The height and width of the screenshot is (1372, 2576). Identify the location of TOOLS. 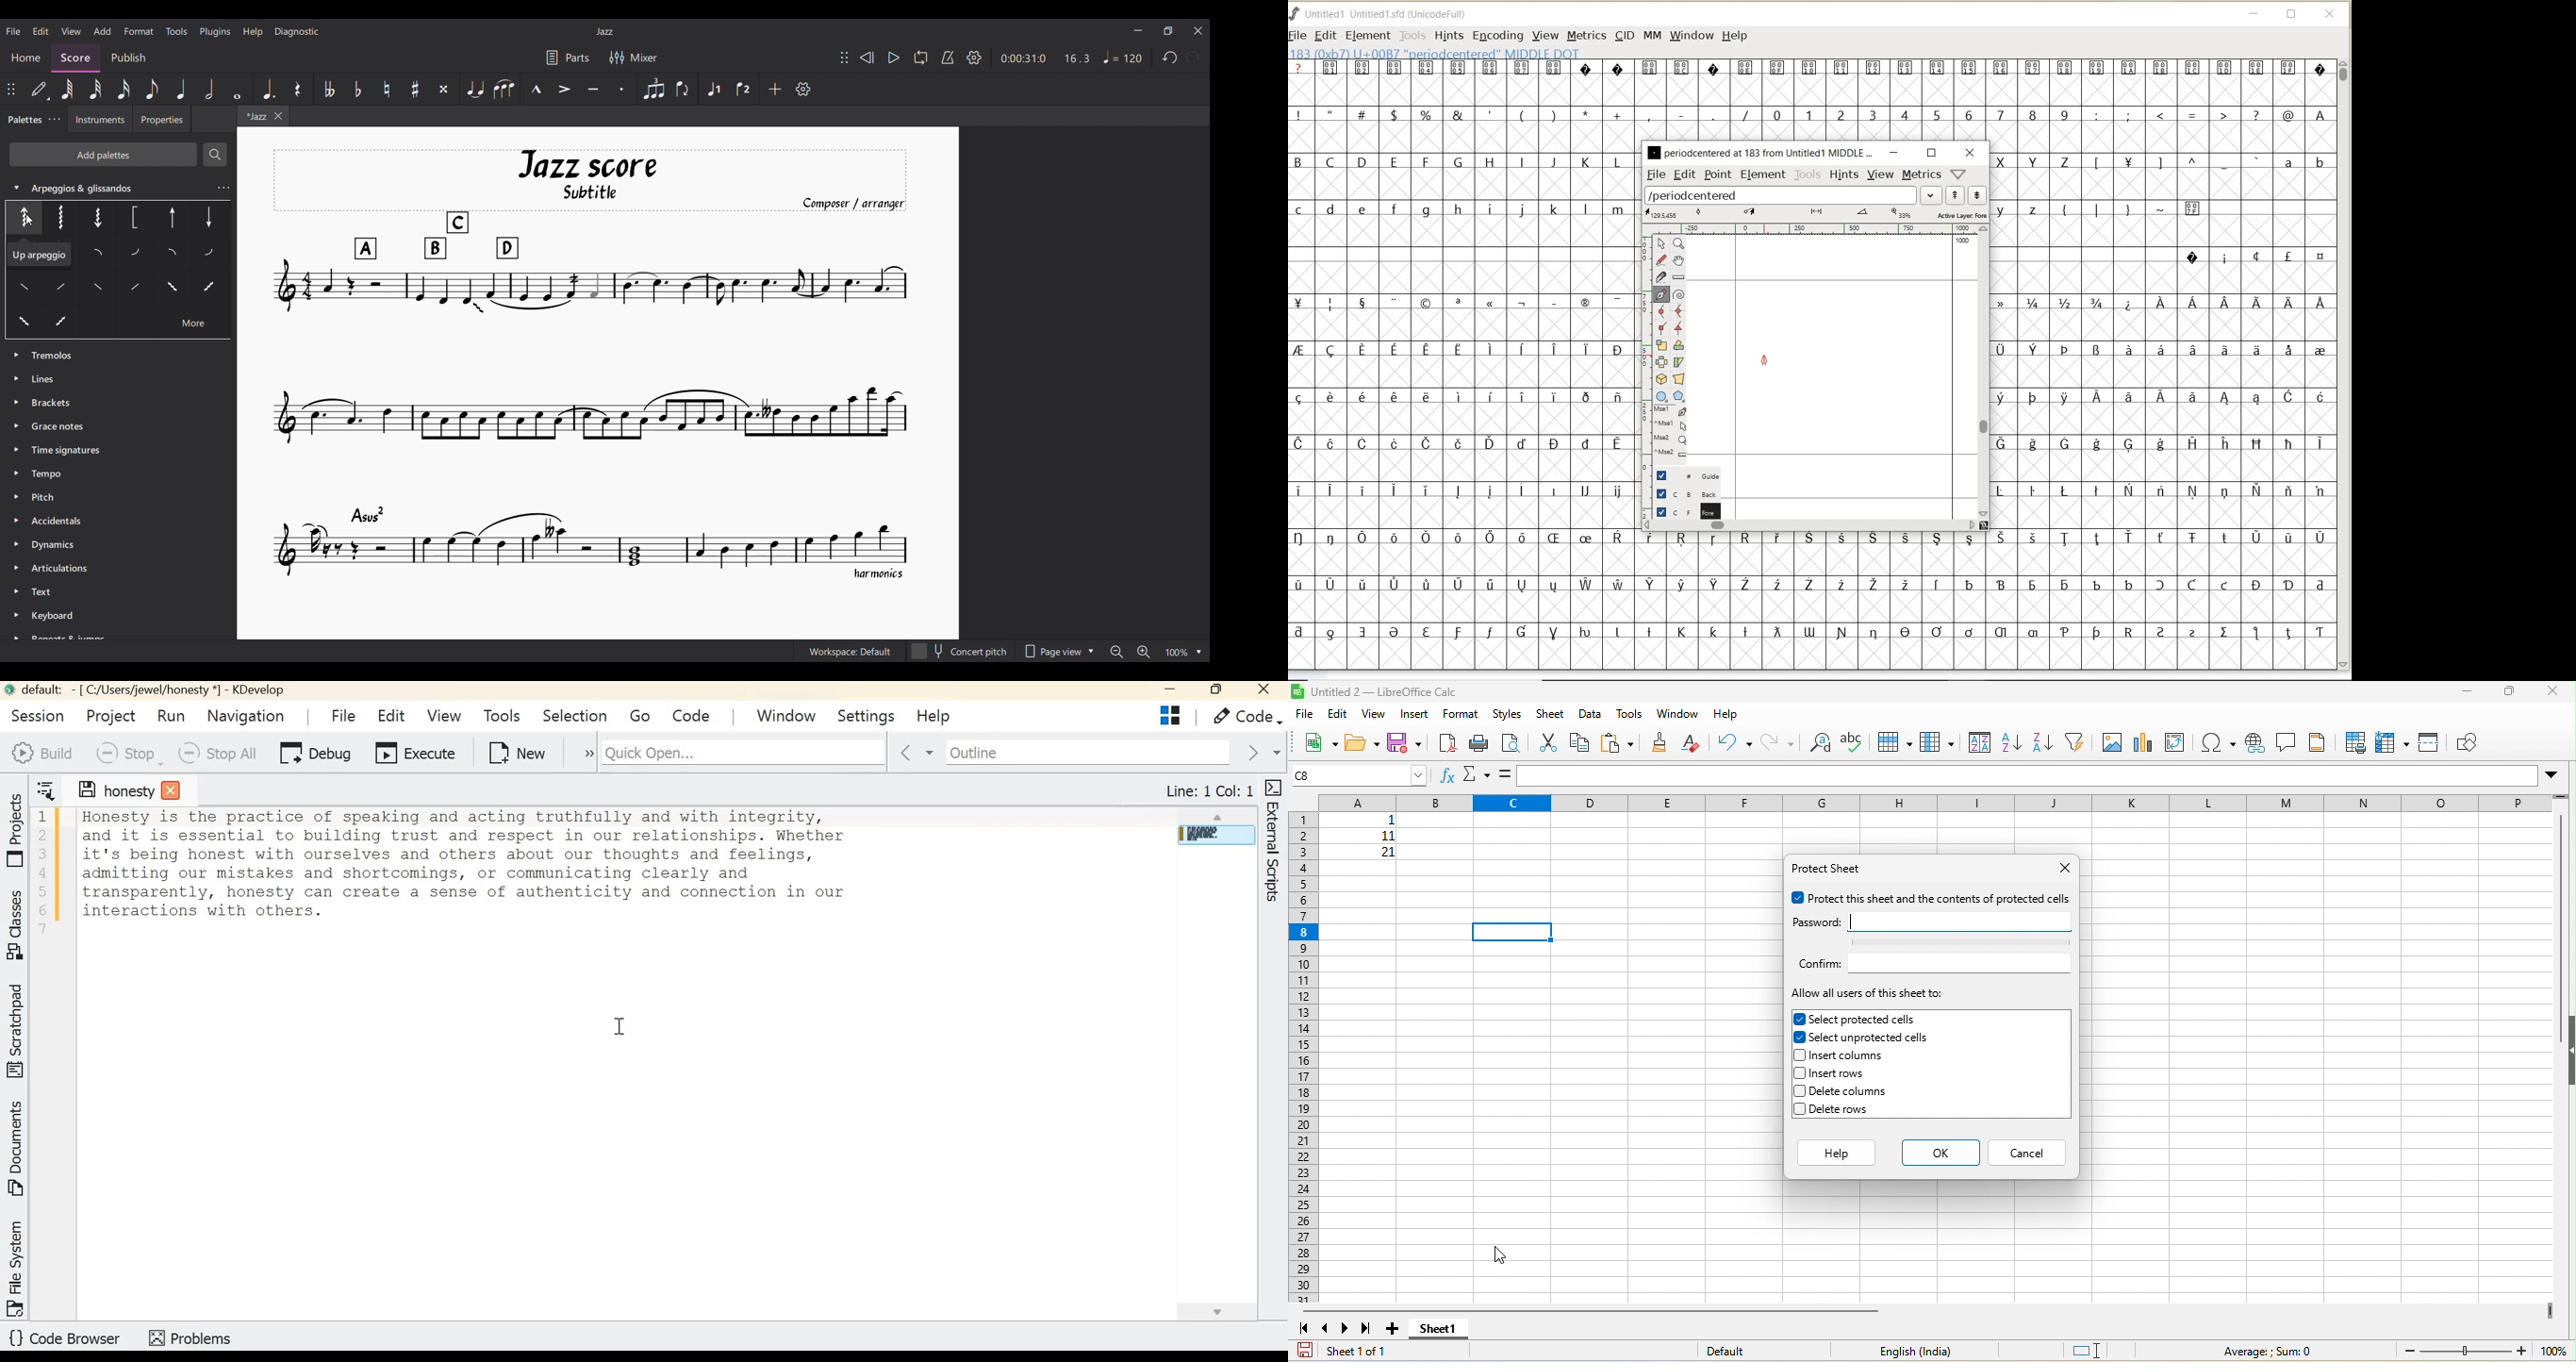
(1413, 35).